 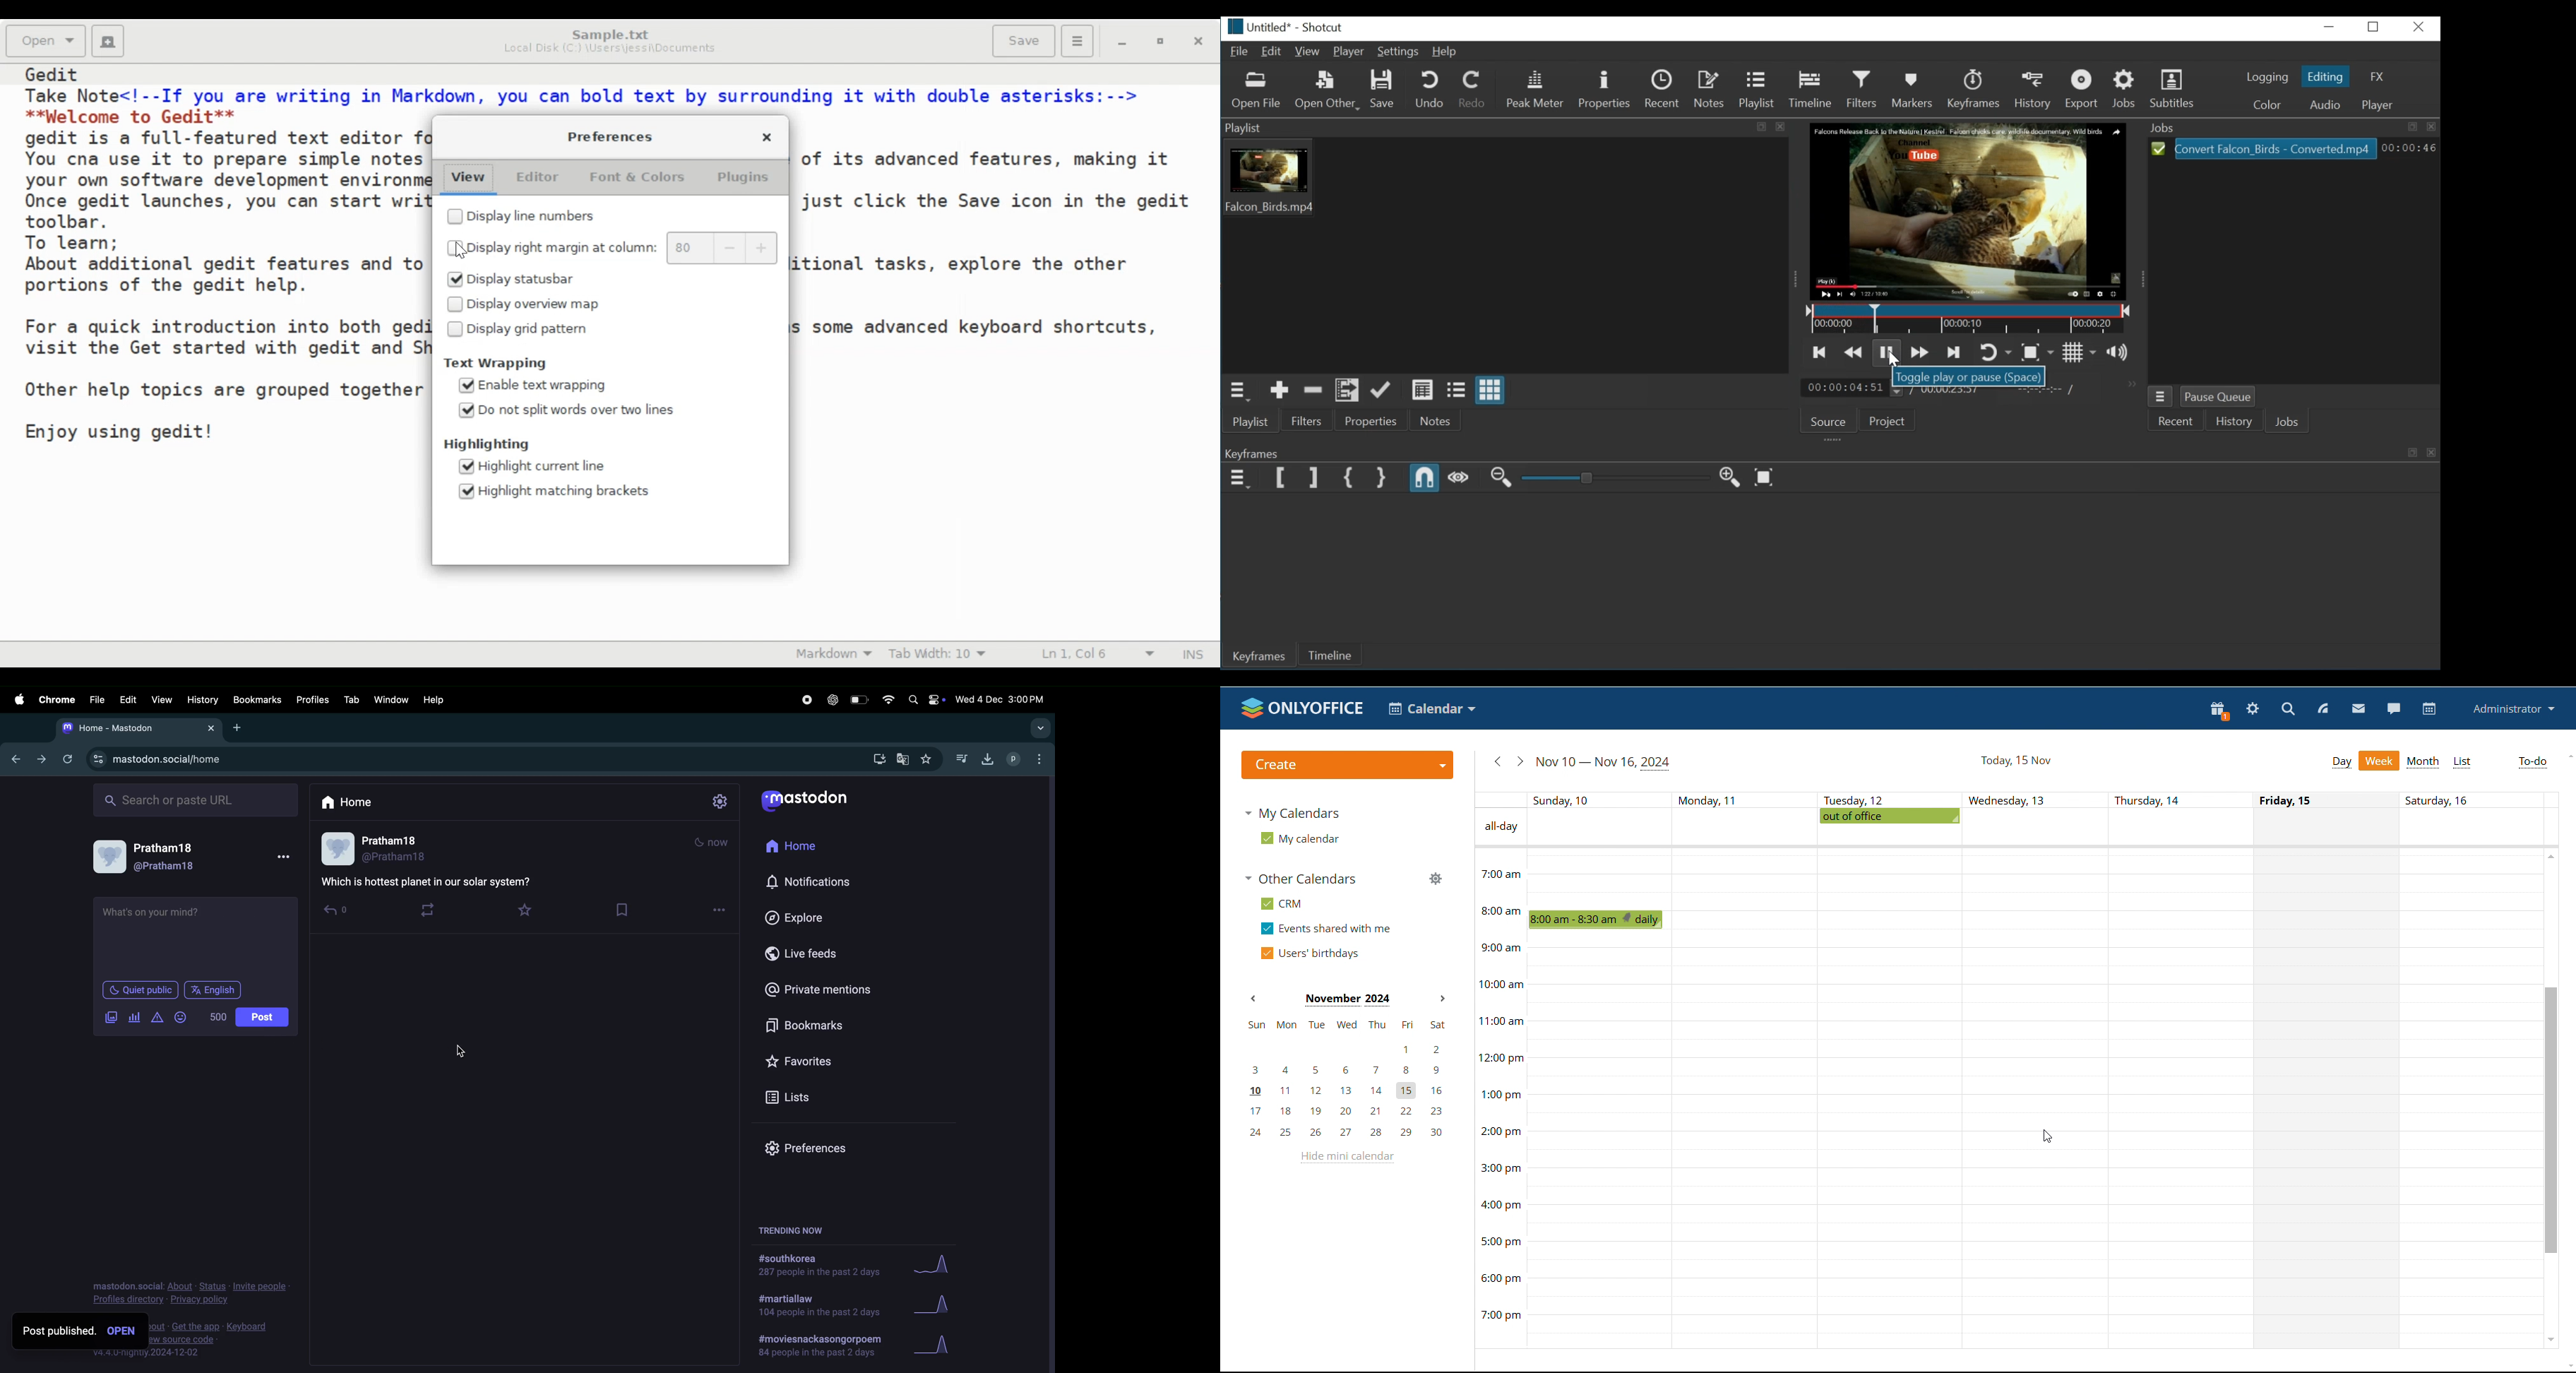 I want to click on battery, so click(x=858, y=700).